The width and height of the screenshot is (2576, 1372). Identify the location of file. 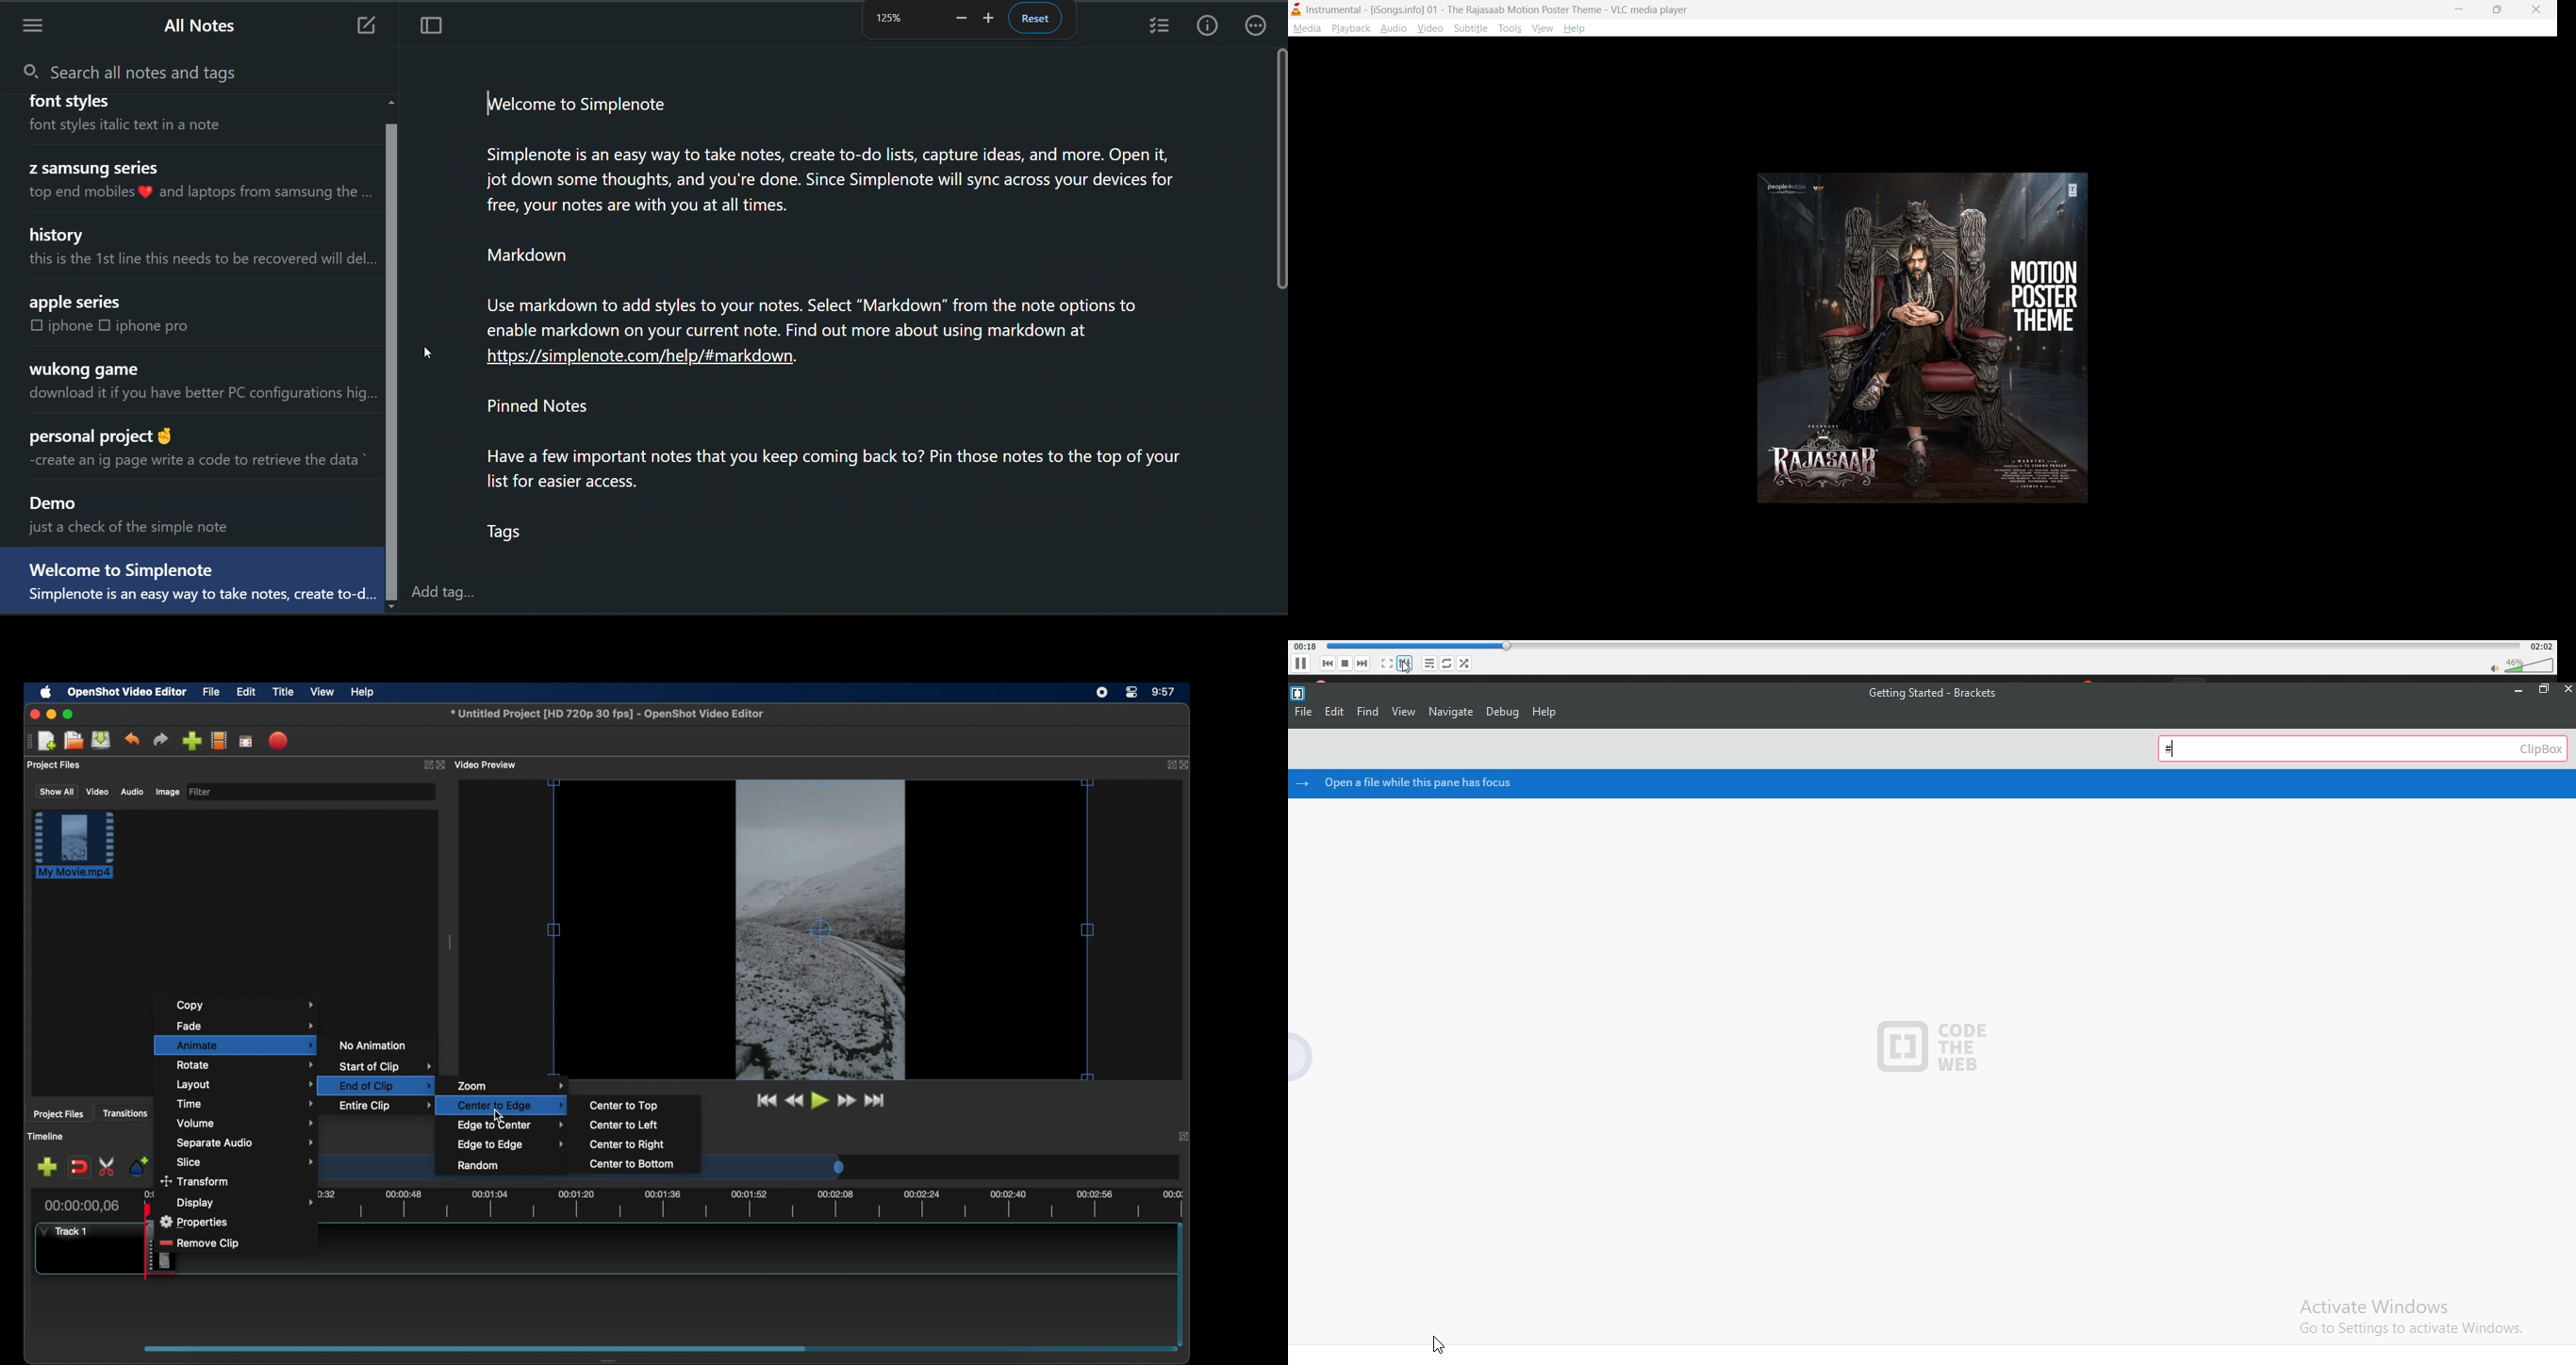
(212, 693).